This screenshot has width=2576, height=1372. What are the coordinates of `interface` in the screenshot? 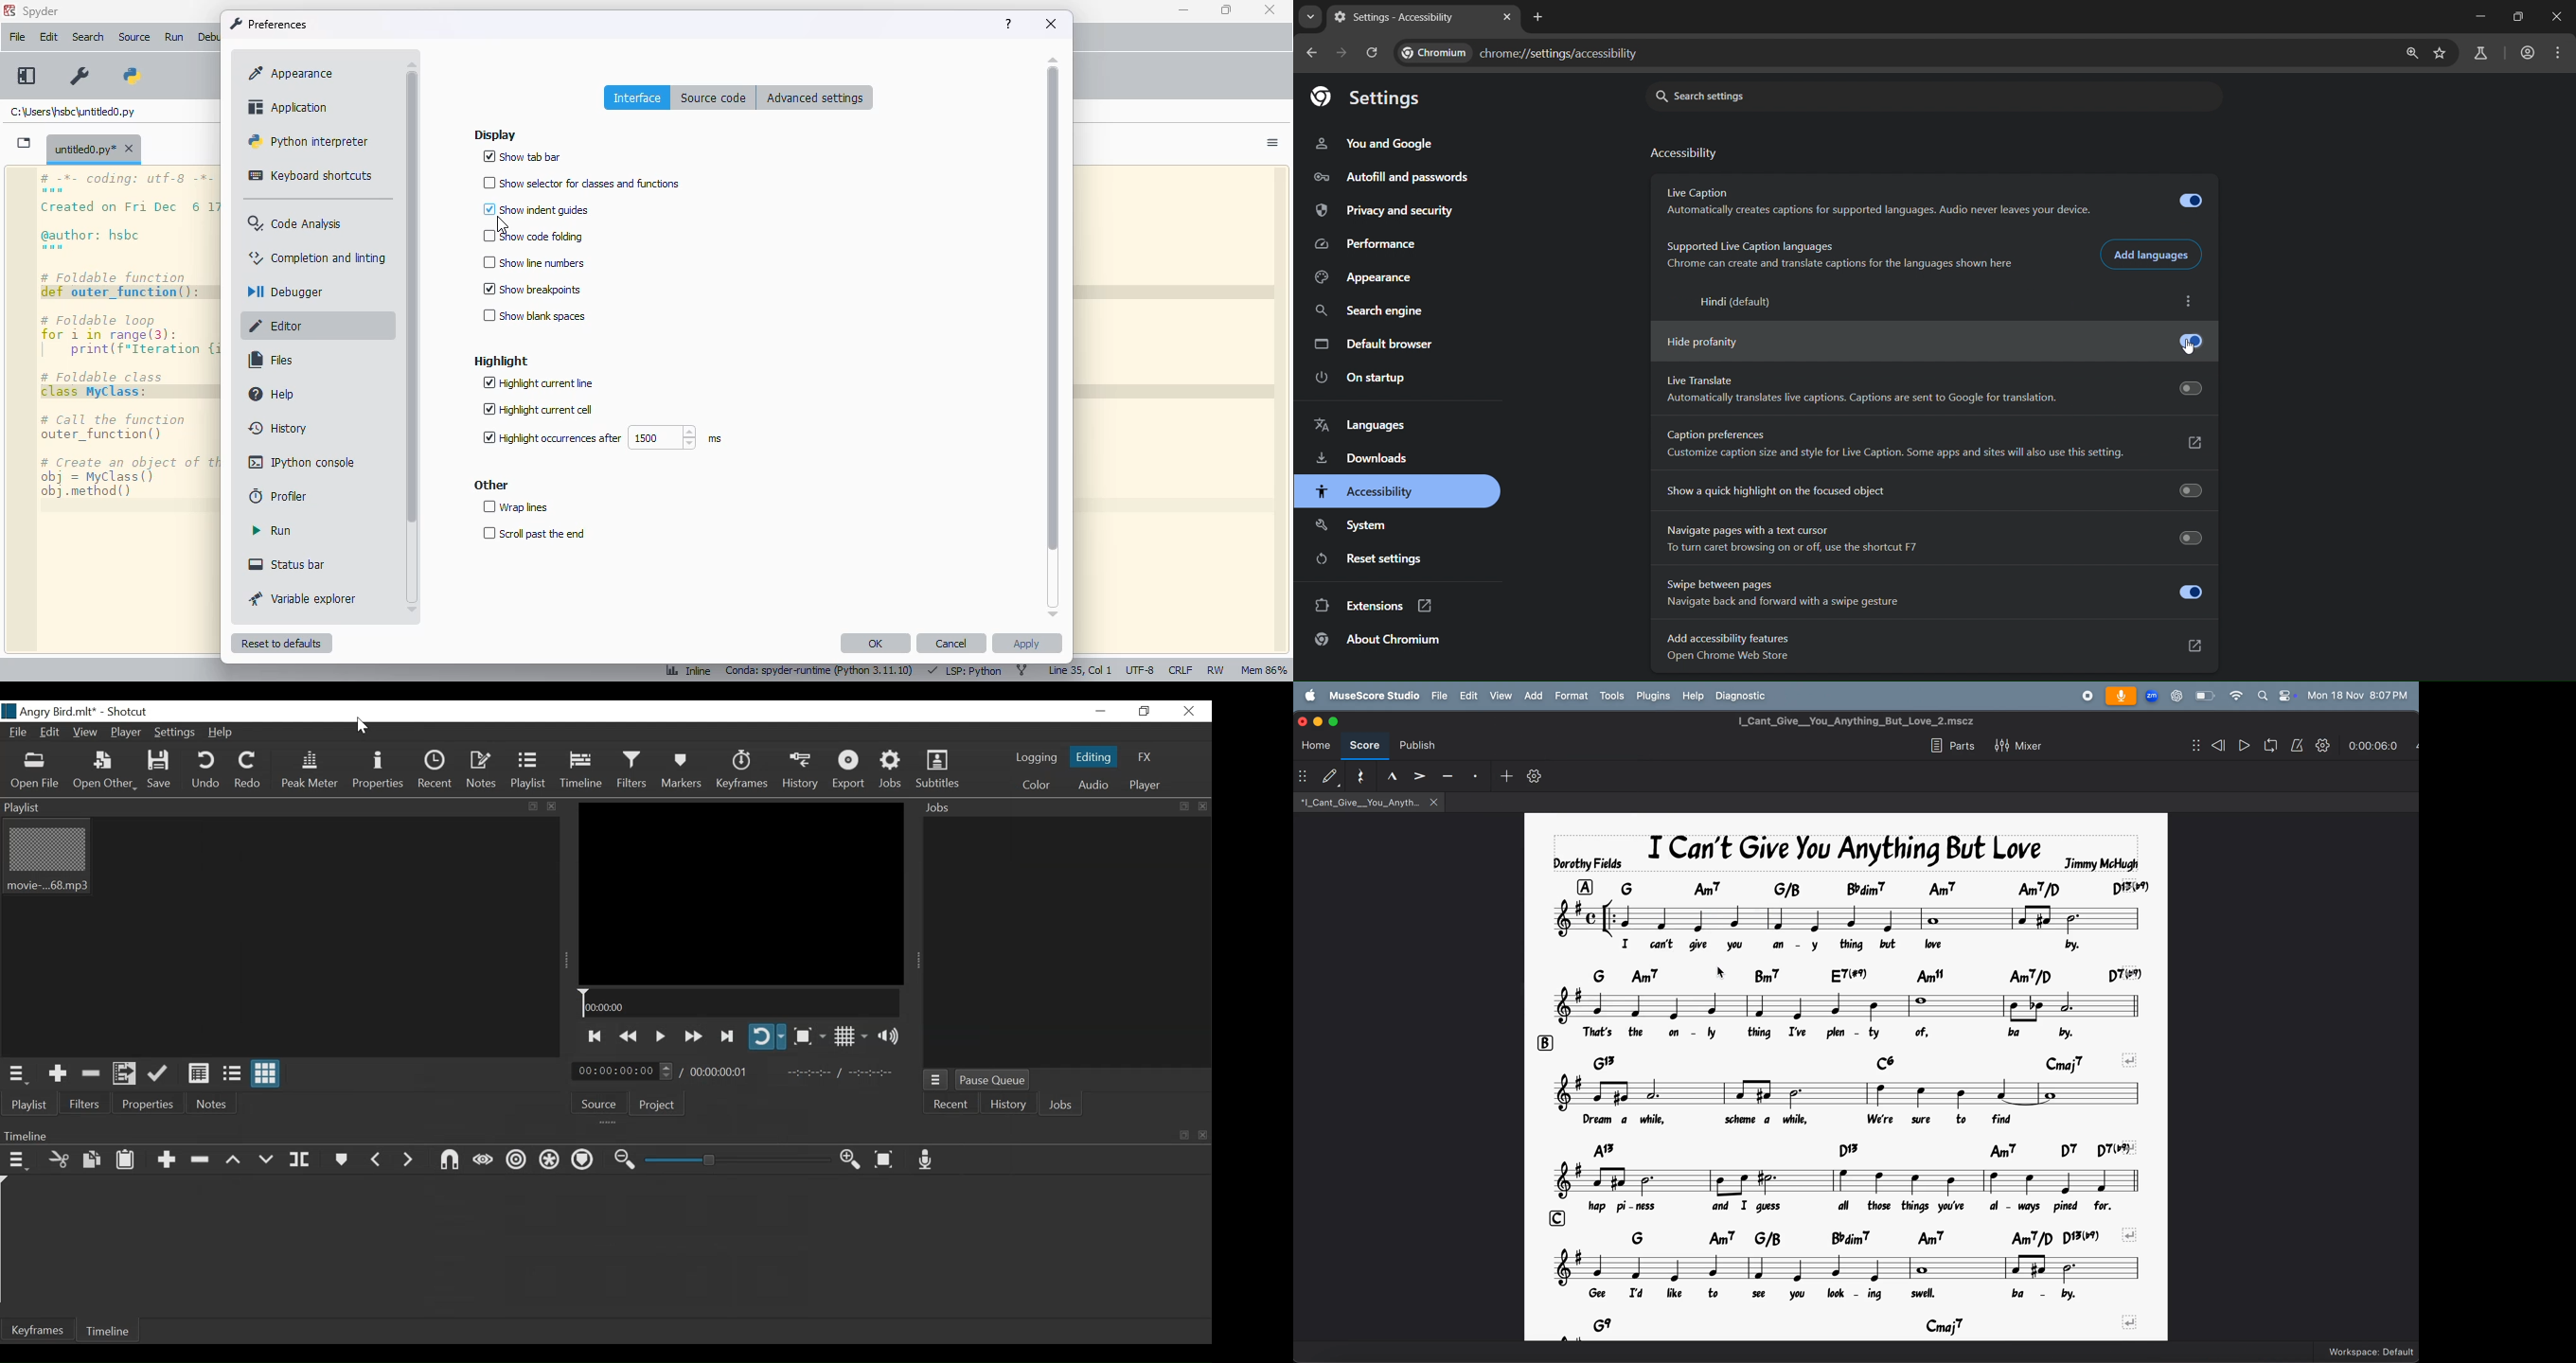 It's located at (638, 97).